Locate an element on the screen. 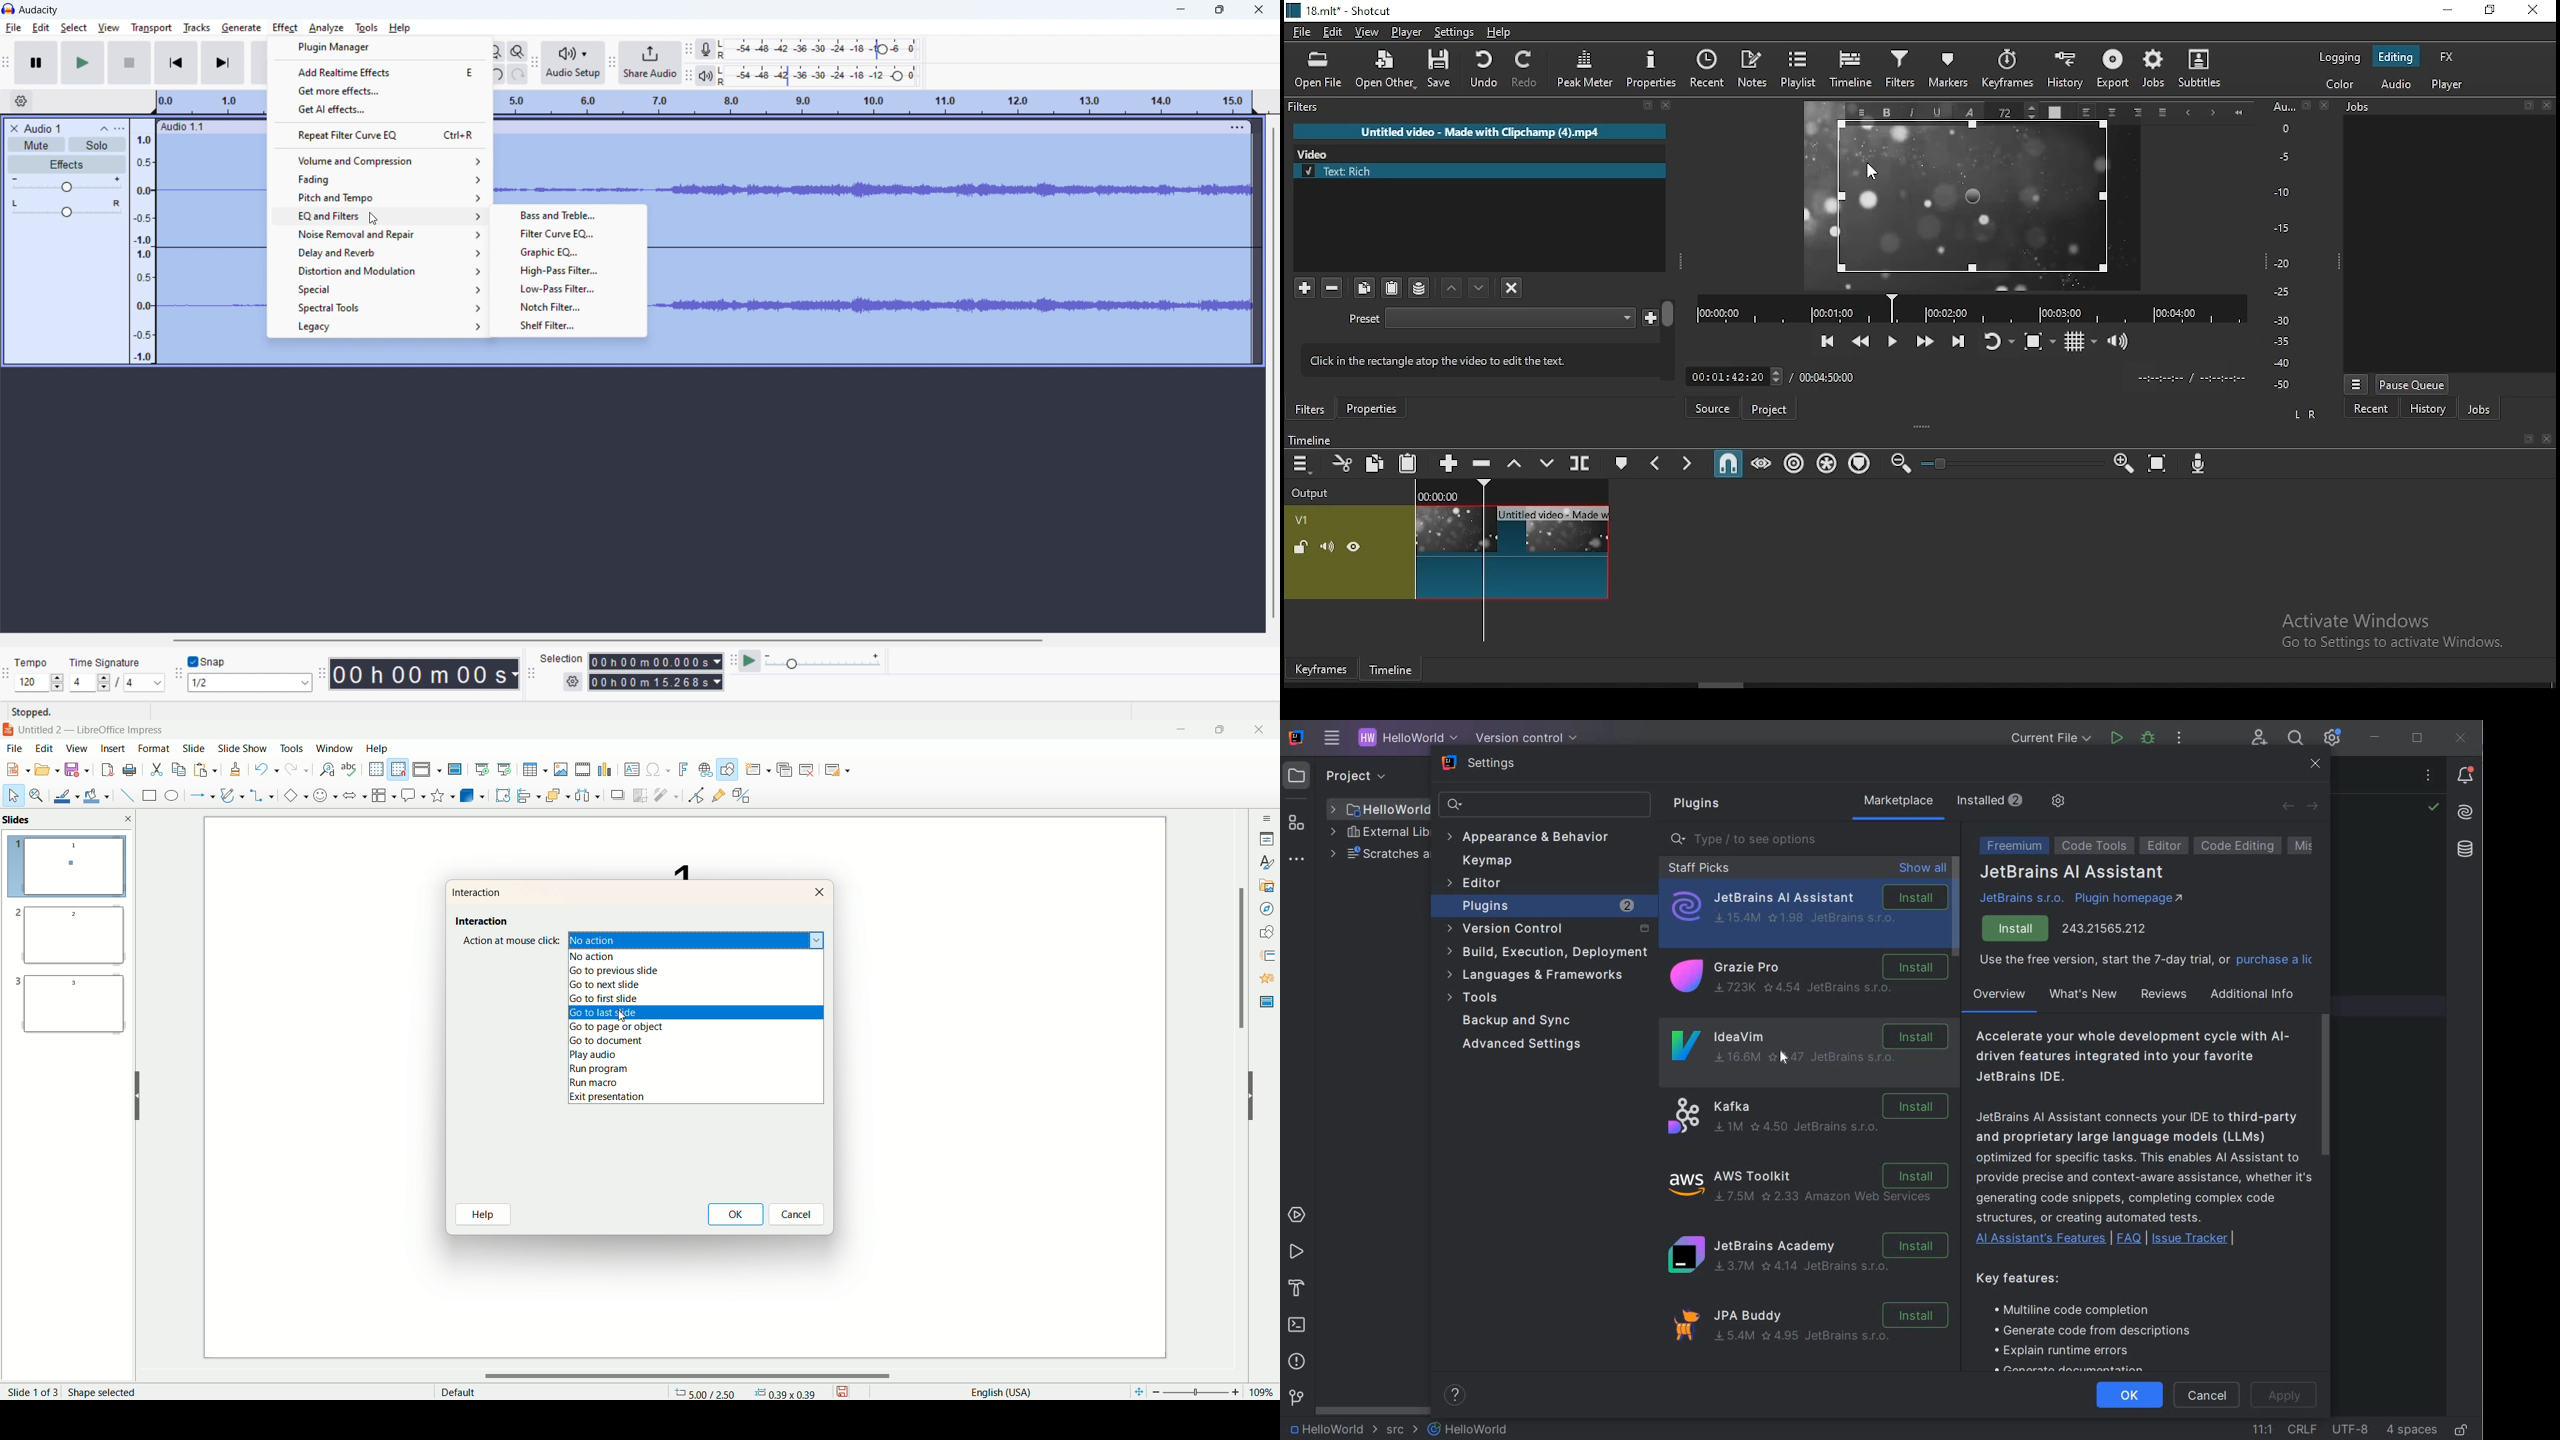 The height and width of the screenshot is (1456, 2576). align is located at coordinates (527, 794).